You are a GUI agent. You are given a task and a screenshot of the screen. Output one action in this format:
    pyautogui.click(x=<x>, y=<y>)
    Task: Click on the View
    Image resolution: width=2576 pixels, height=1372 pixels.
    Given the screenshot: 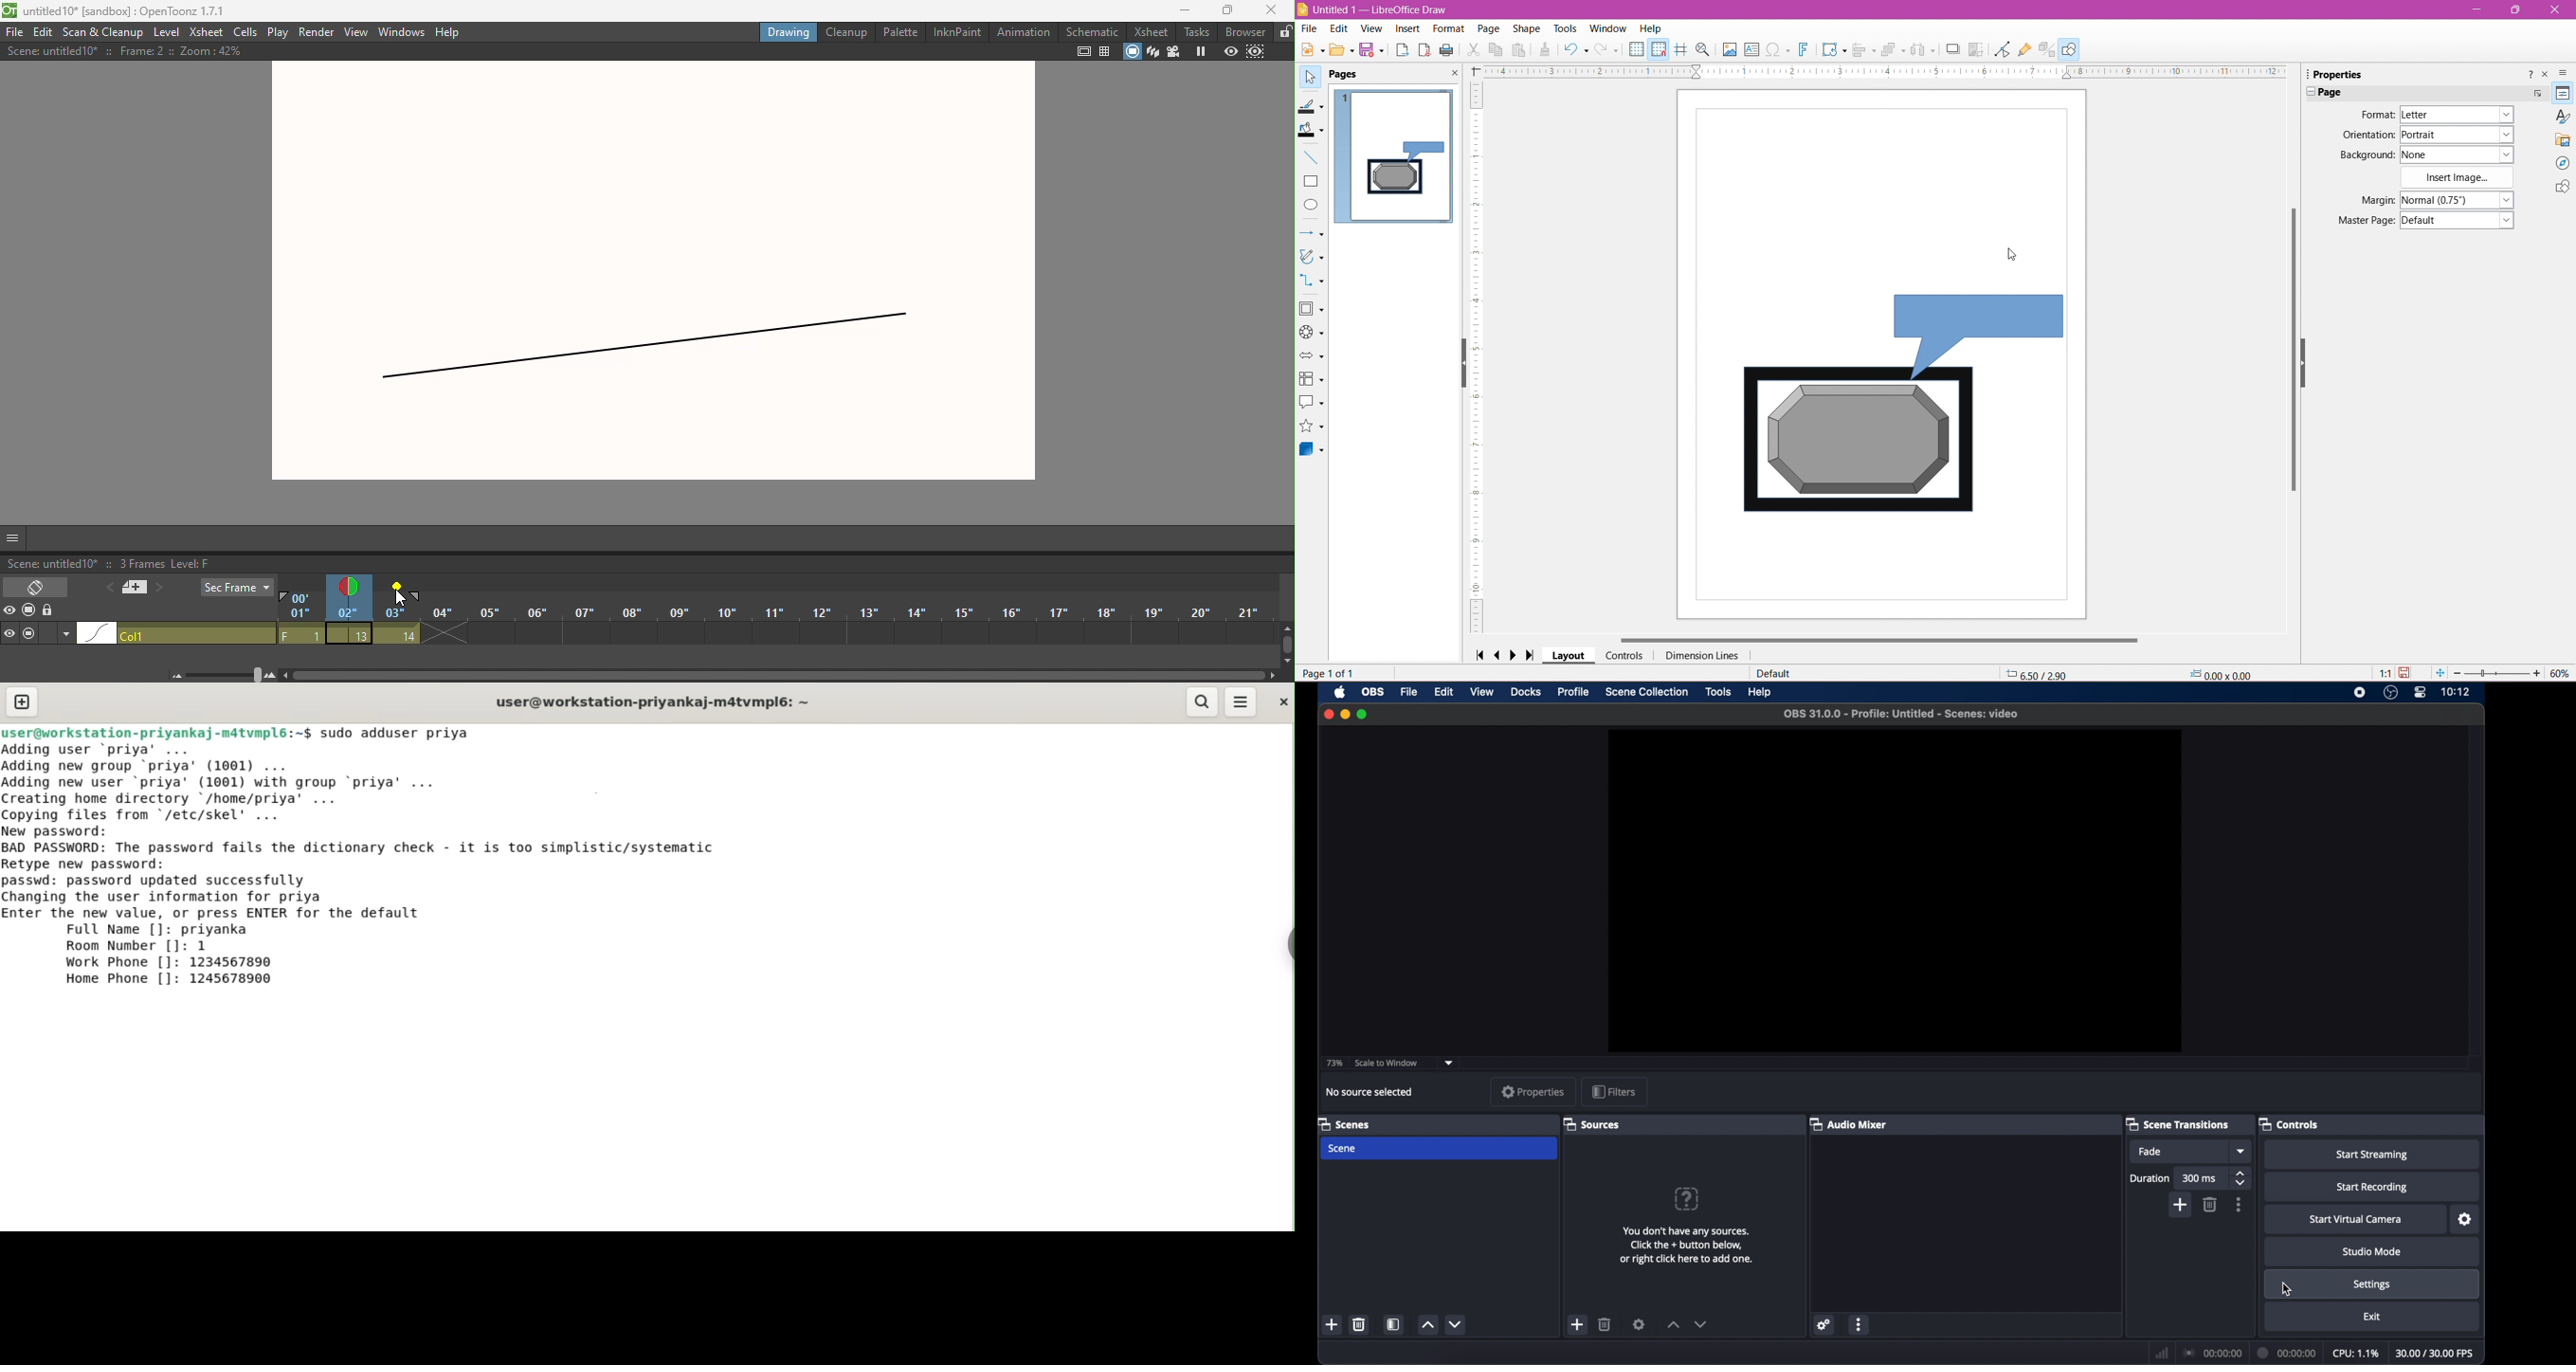 What is the action you would take?
    pyautogui.click(x=357, y=31)
    